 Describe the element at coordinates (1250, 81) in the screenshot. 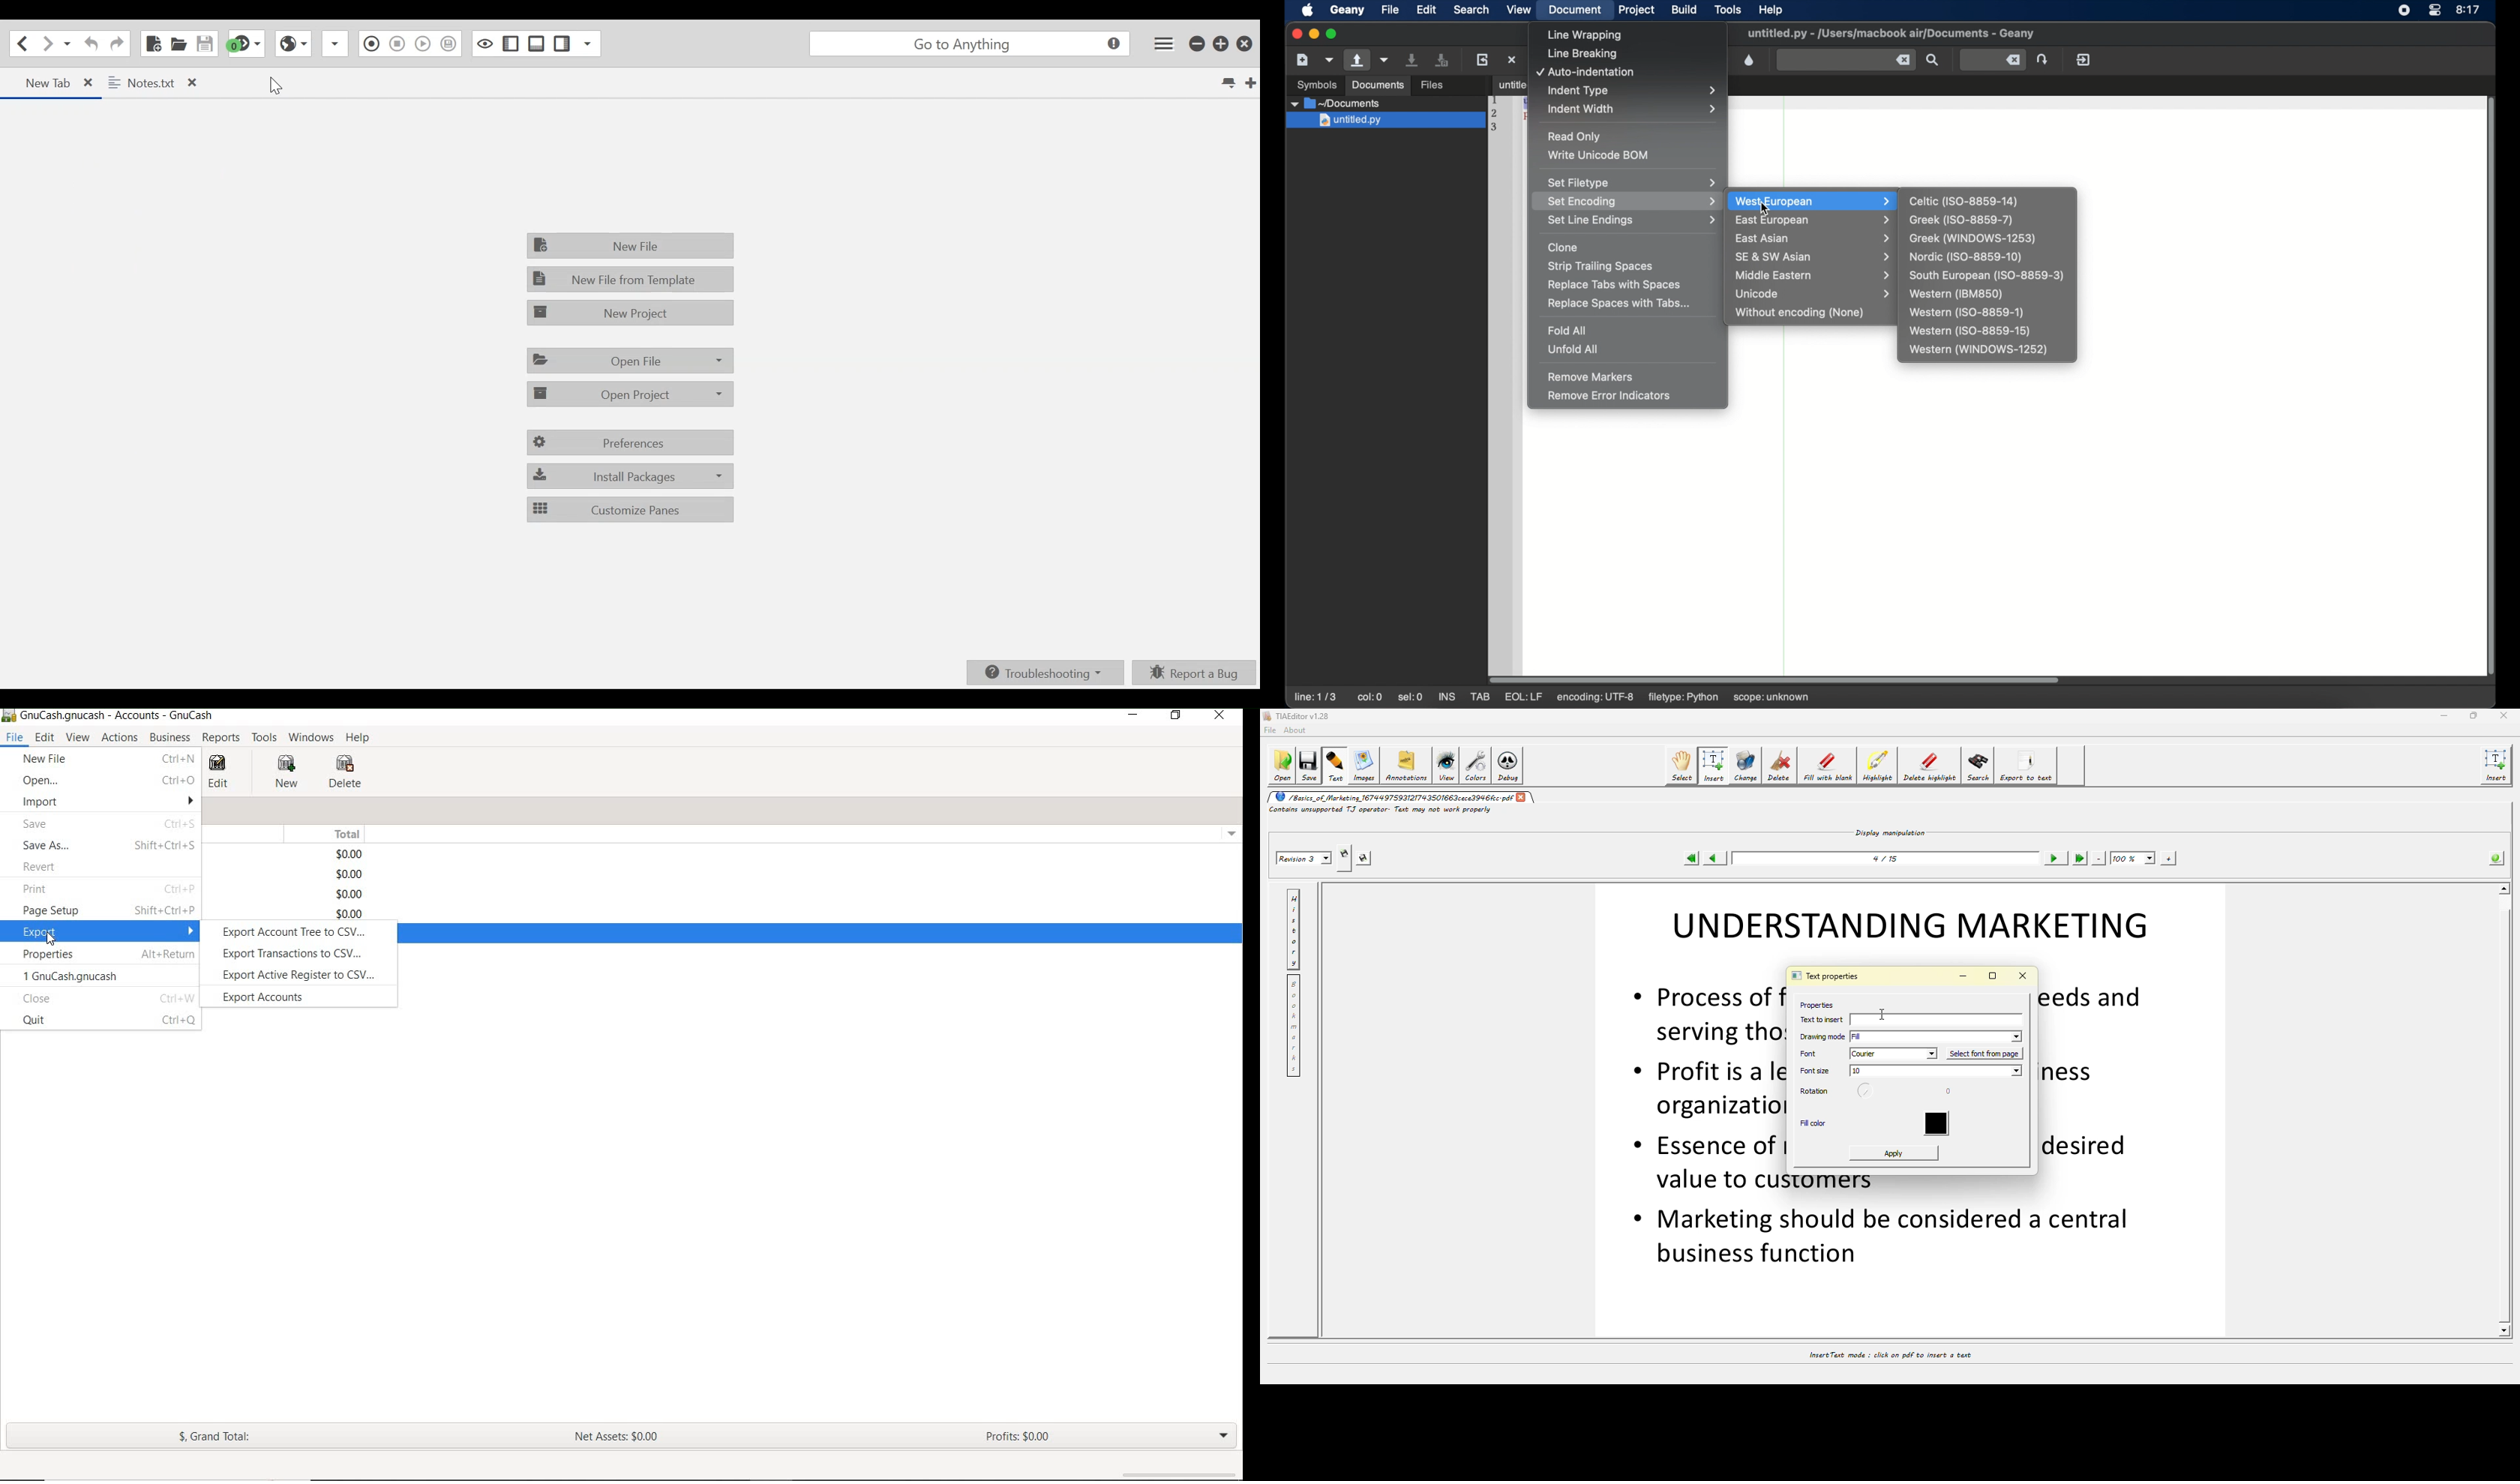

I see `New tab` at that location.